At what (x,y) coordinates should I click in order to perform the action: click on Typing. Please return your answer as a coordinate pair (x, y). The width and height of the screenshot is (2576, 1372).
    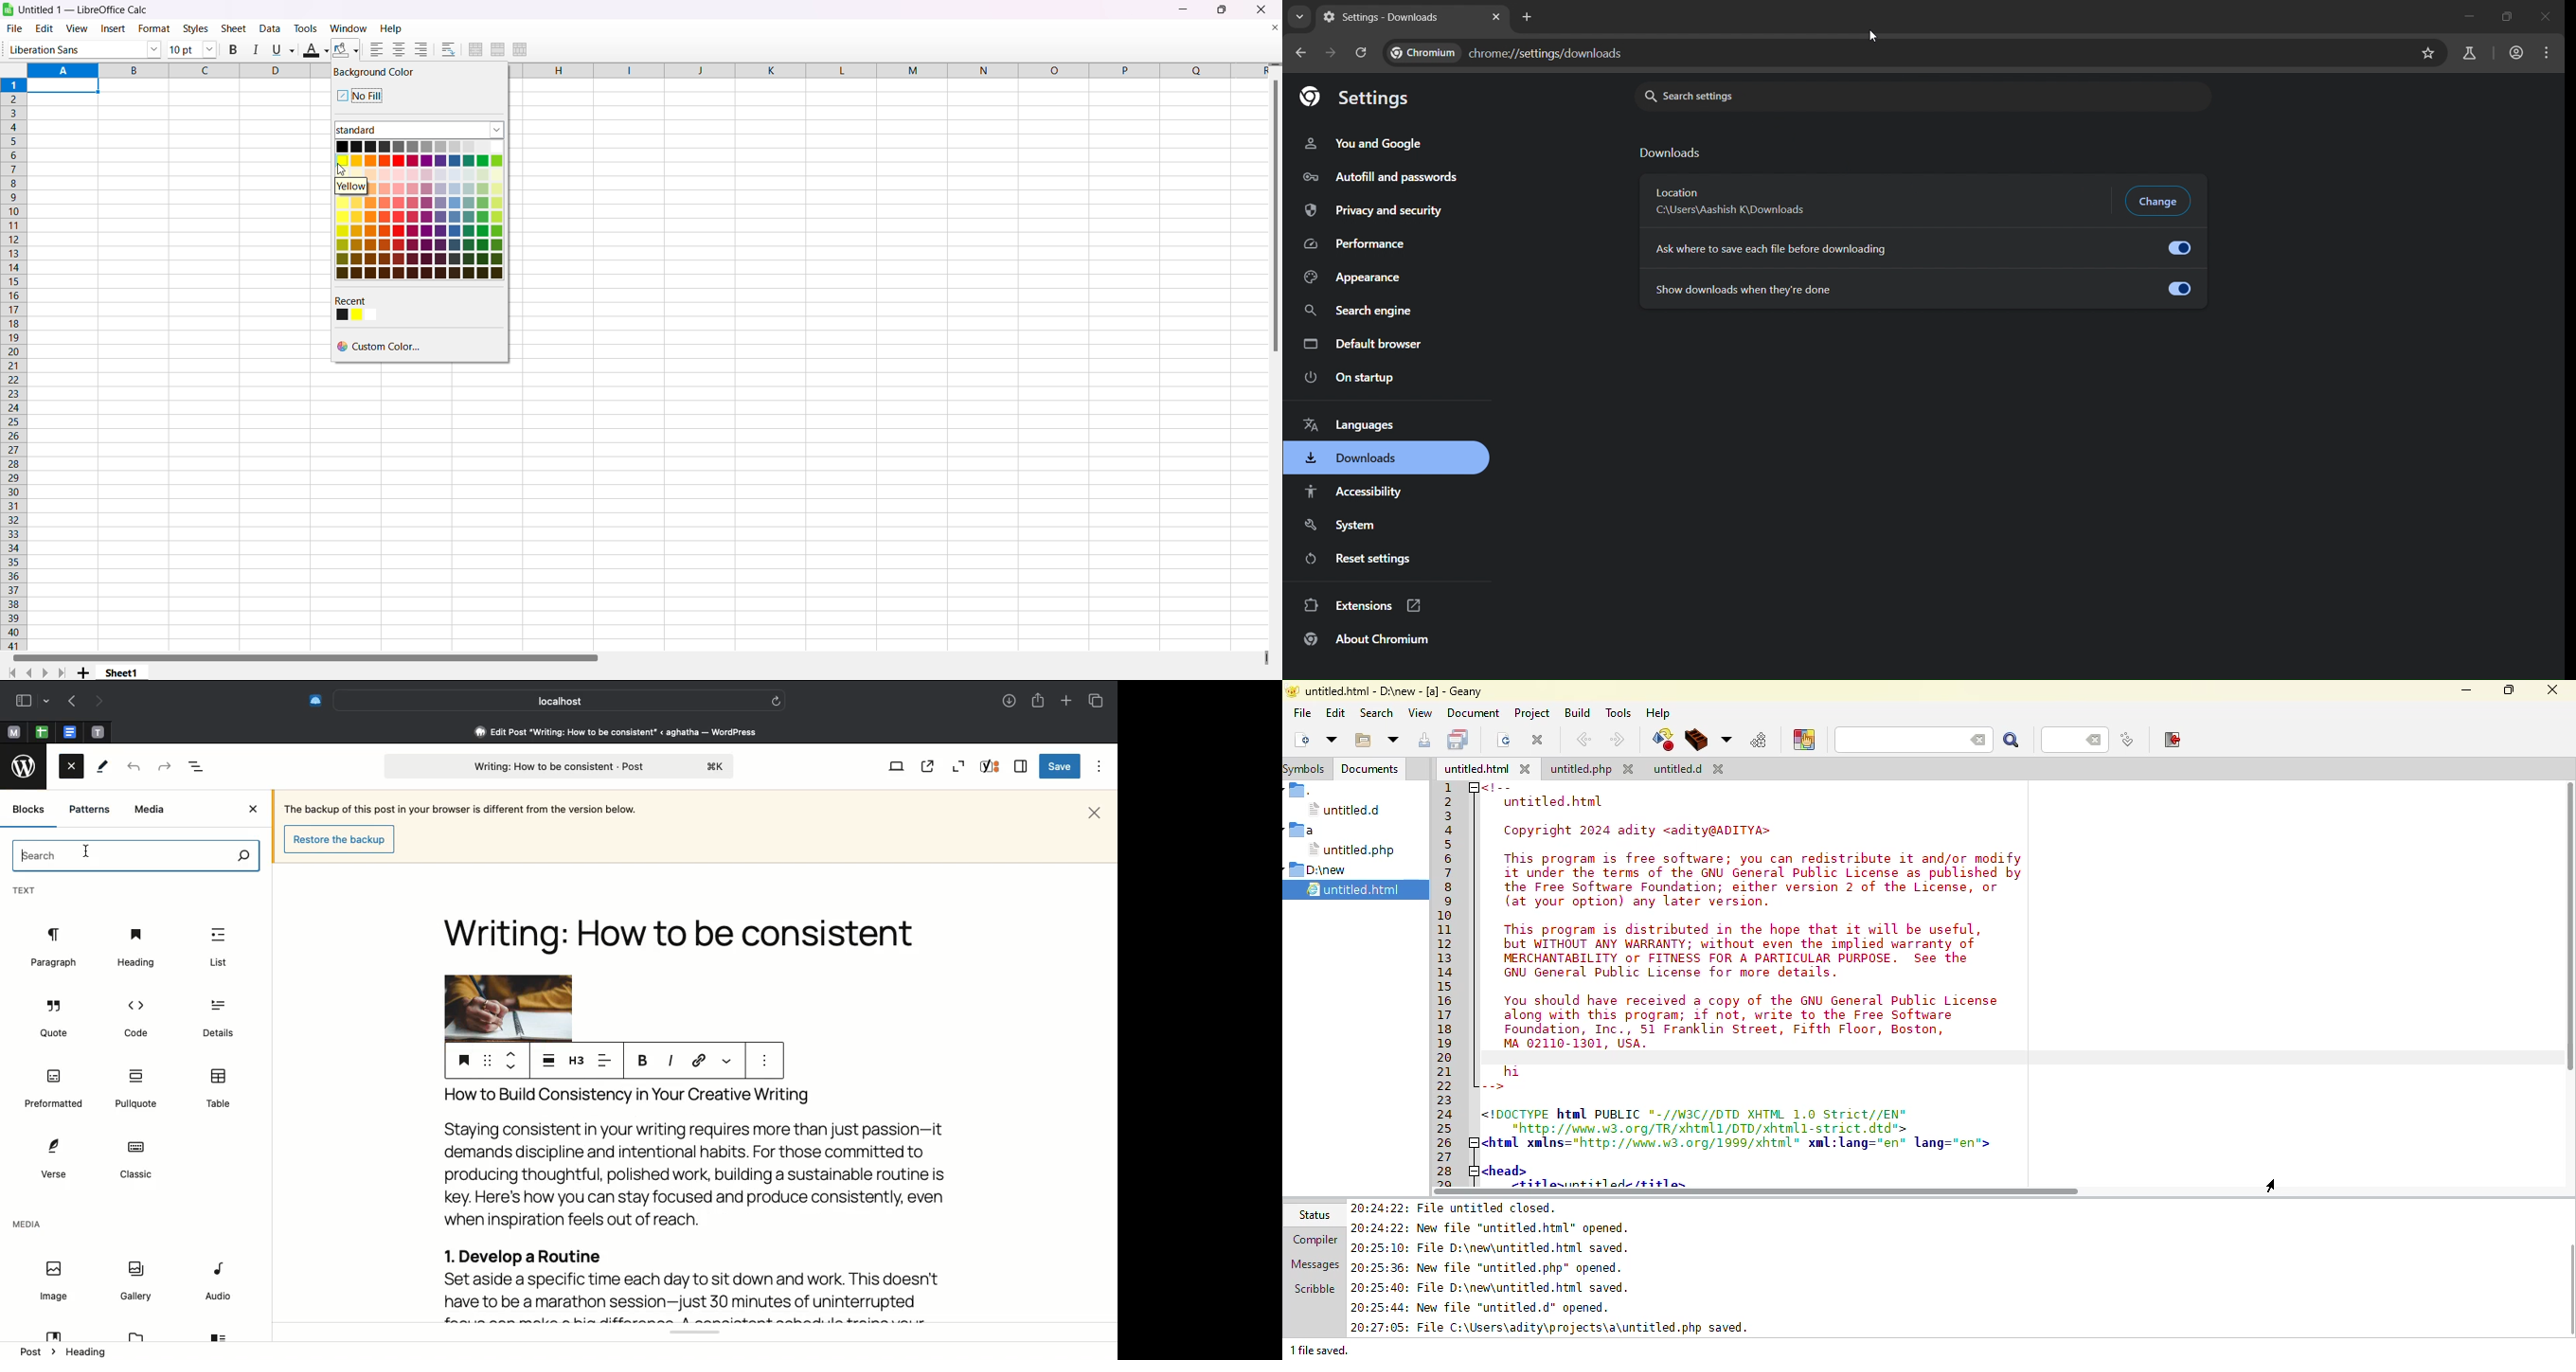
    Looking at the image, I should click on (138, 856).